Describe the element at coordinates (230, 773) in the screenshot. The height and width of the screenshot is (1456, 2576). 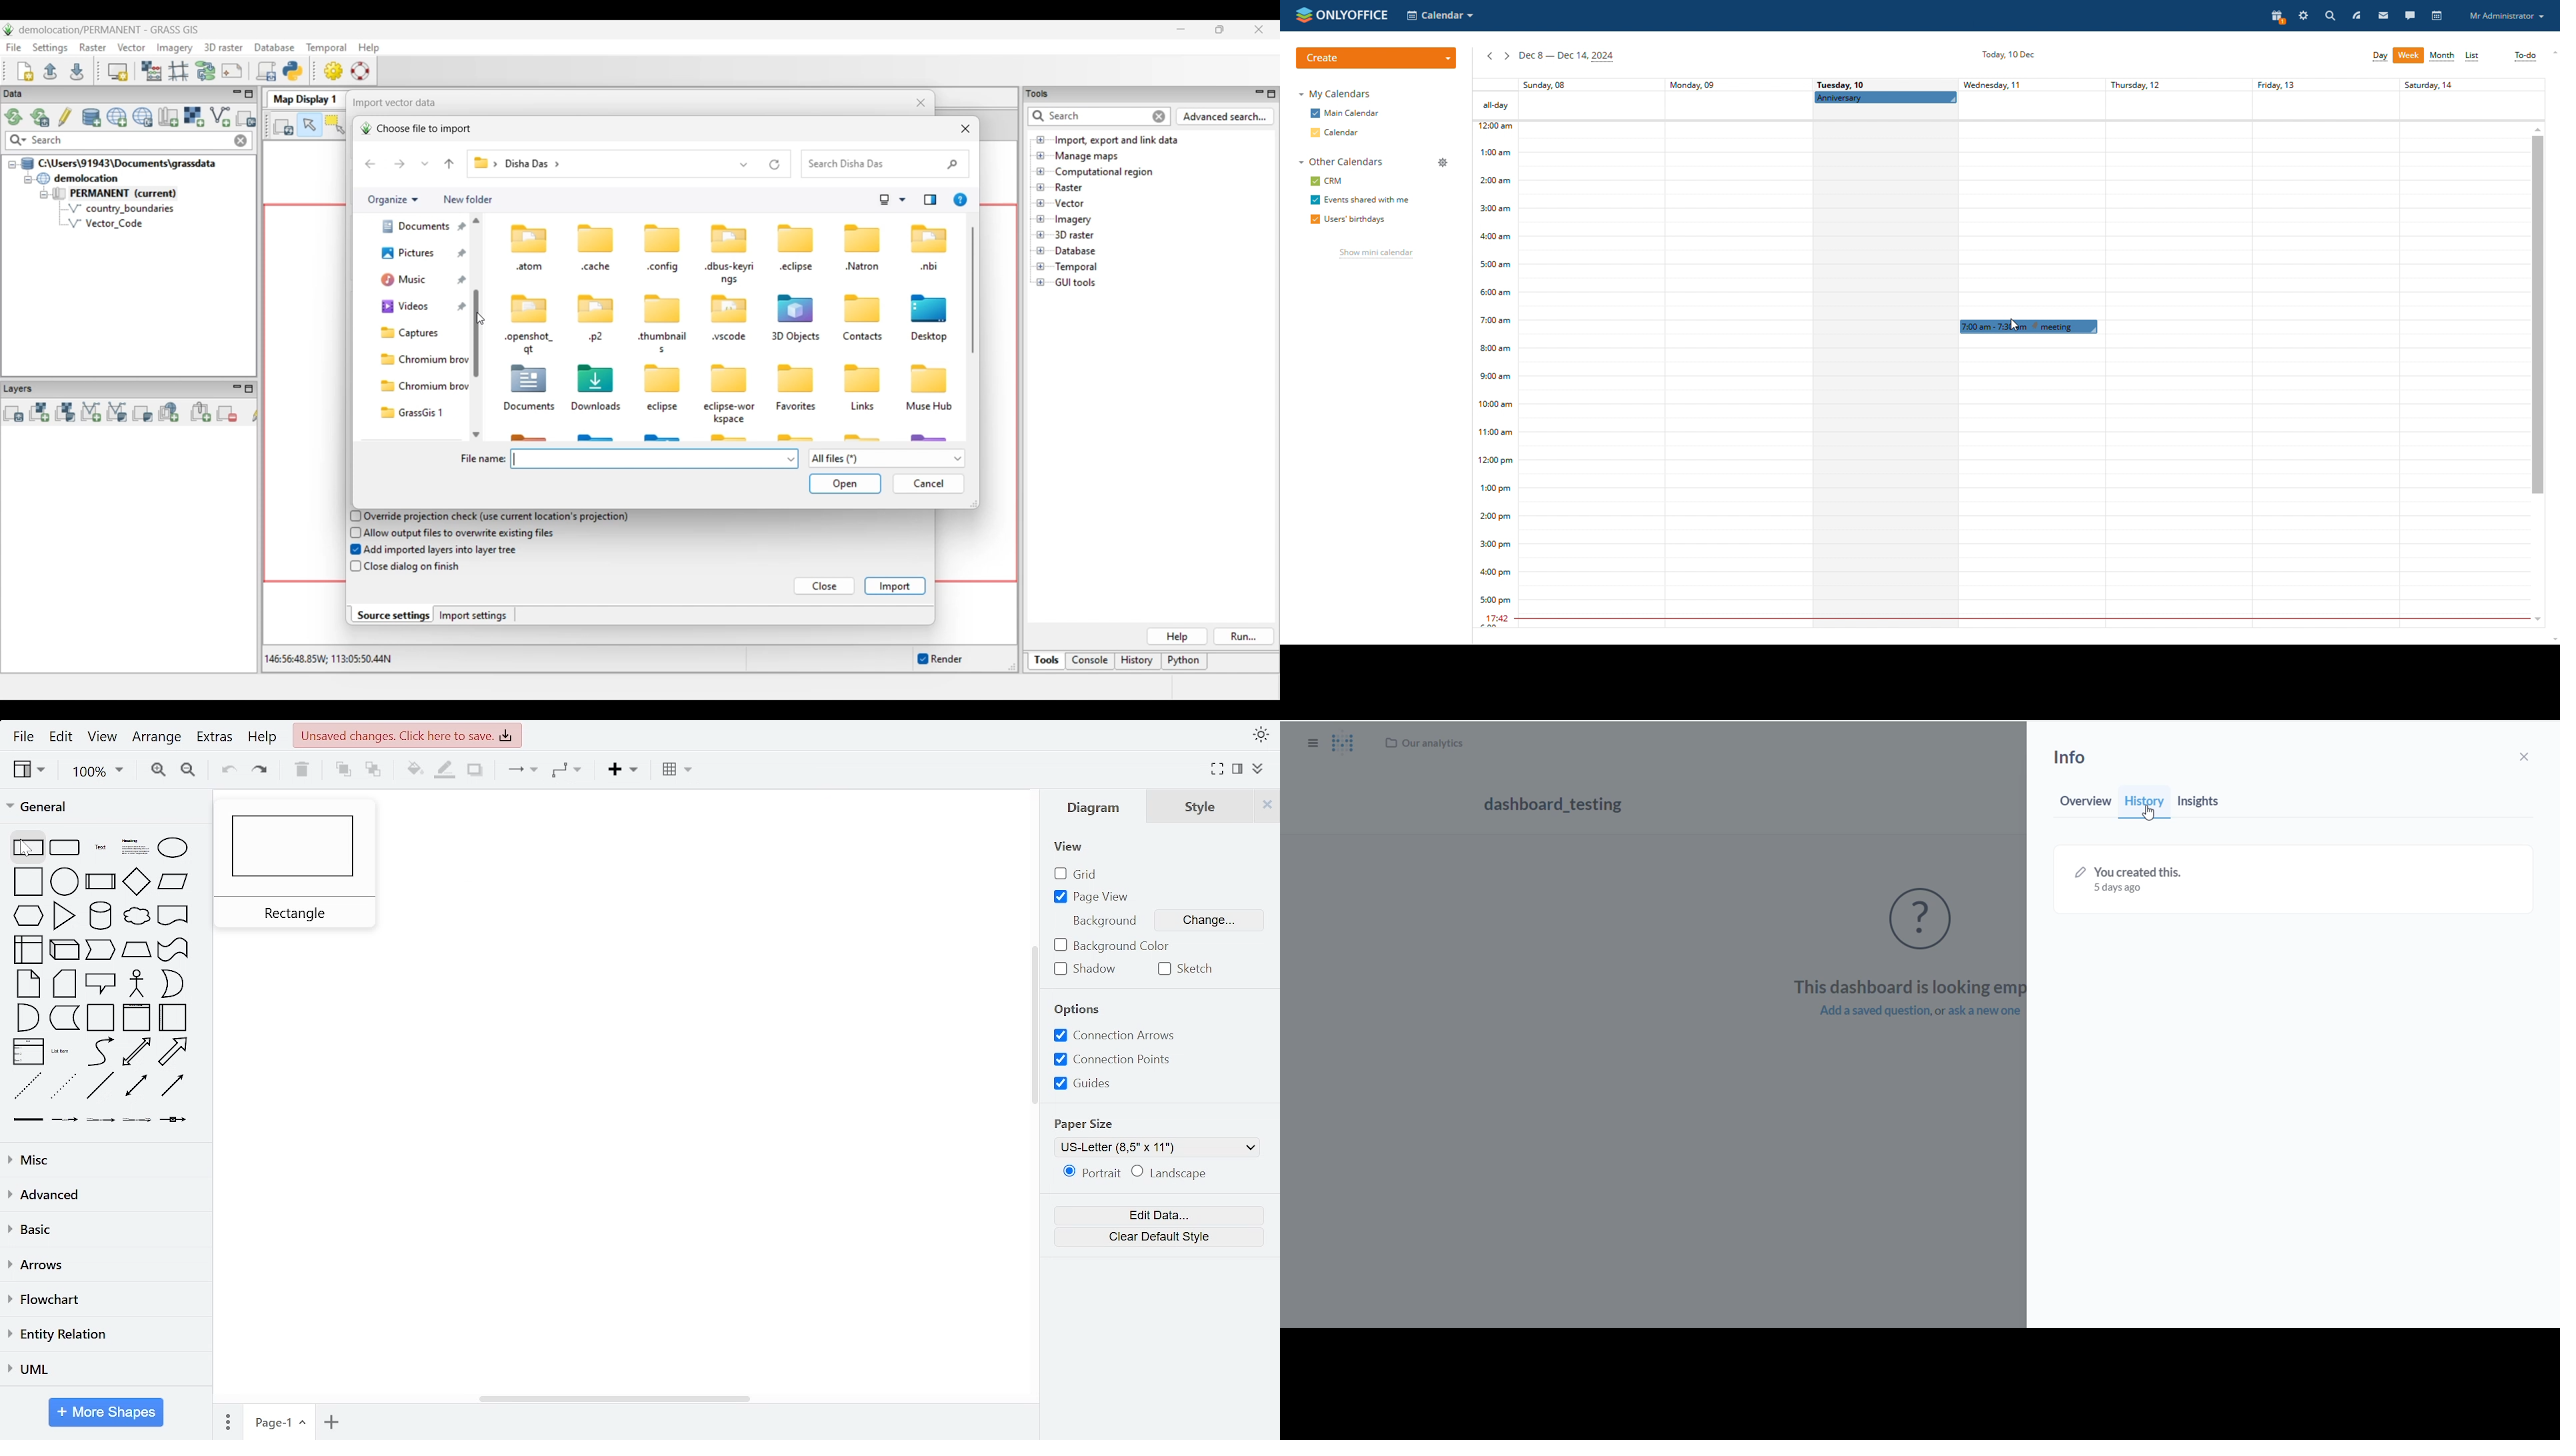
I see `undo` at that location.